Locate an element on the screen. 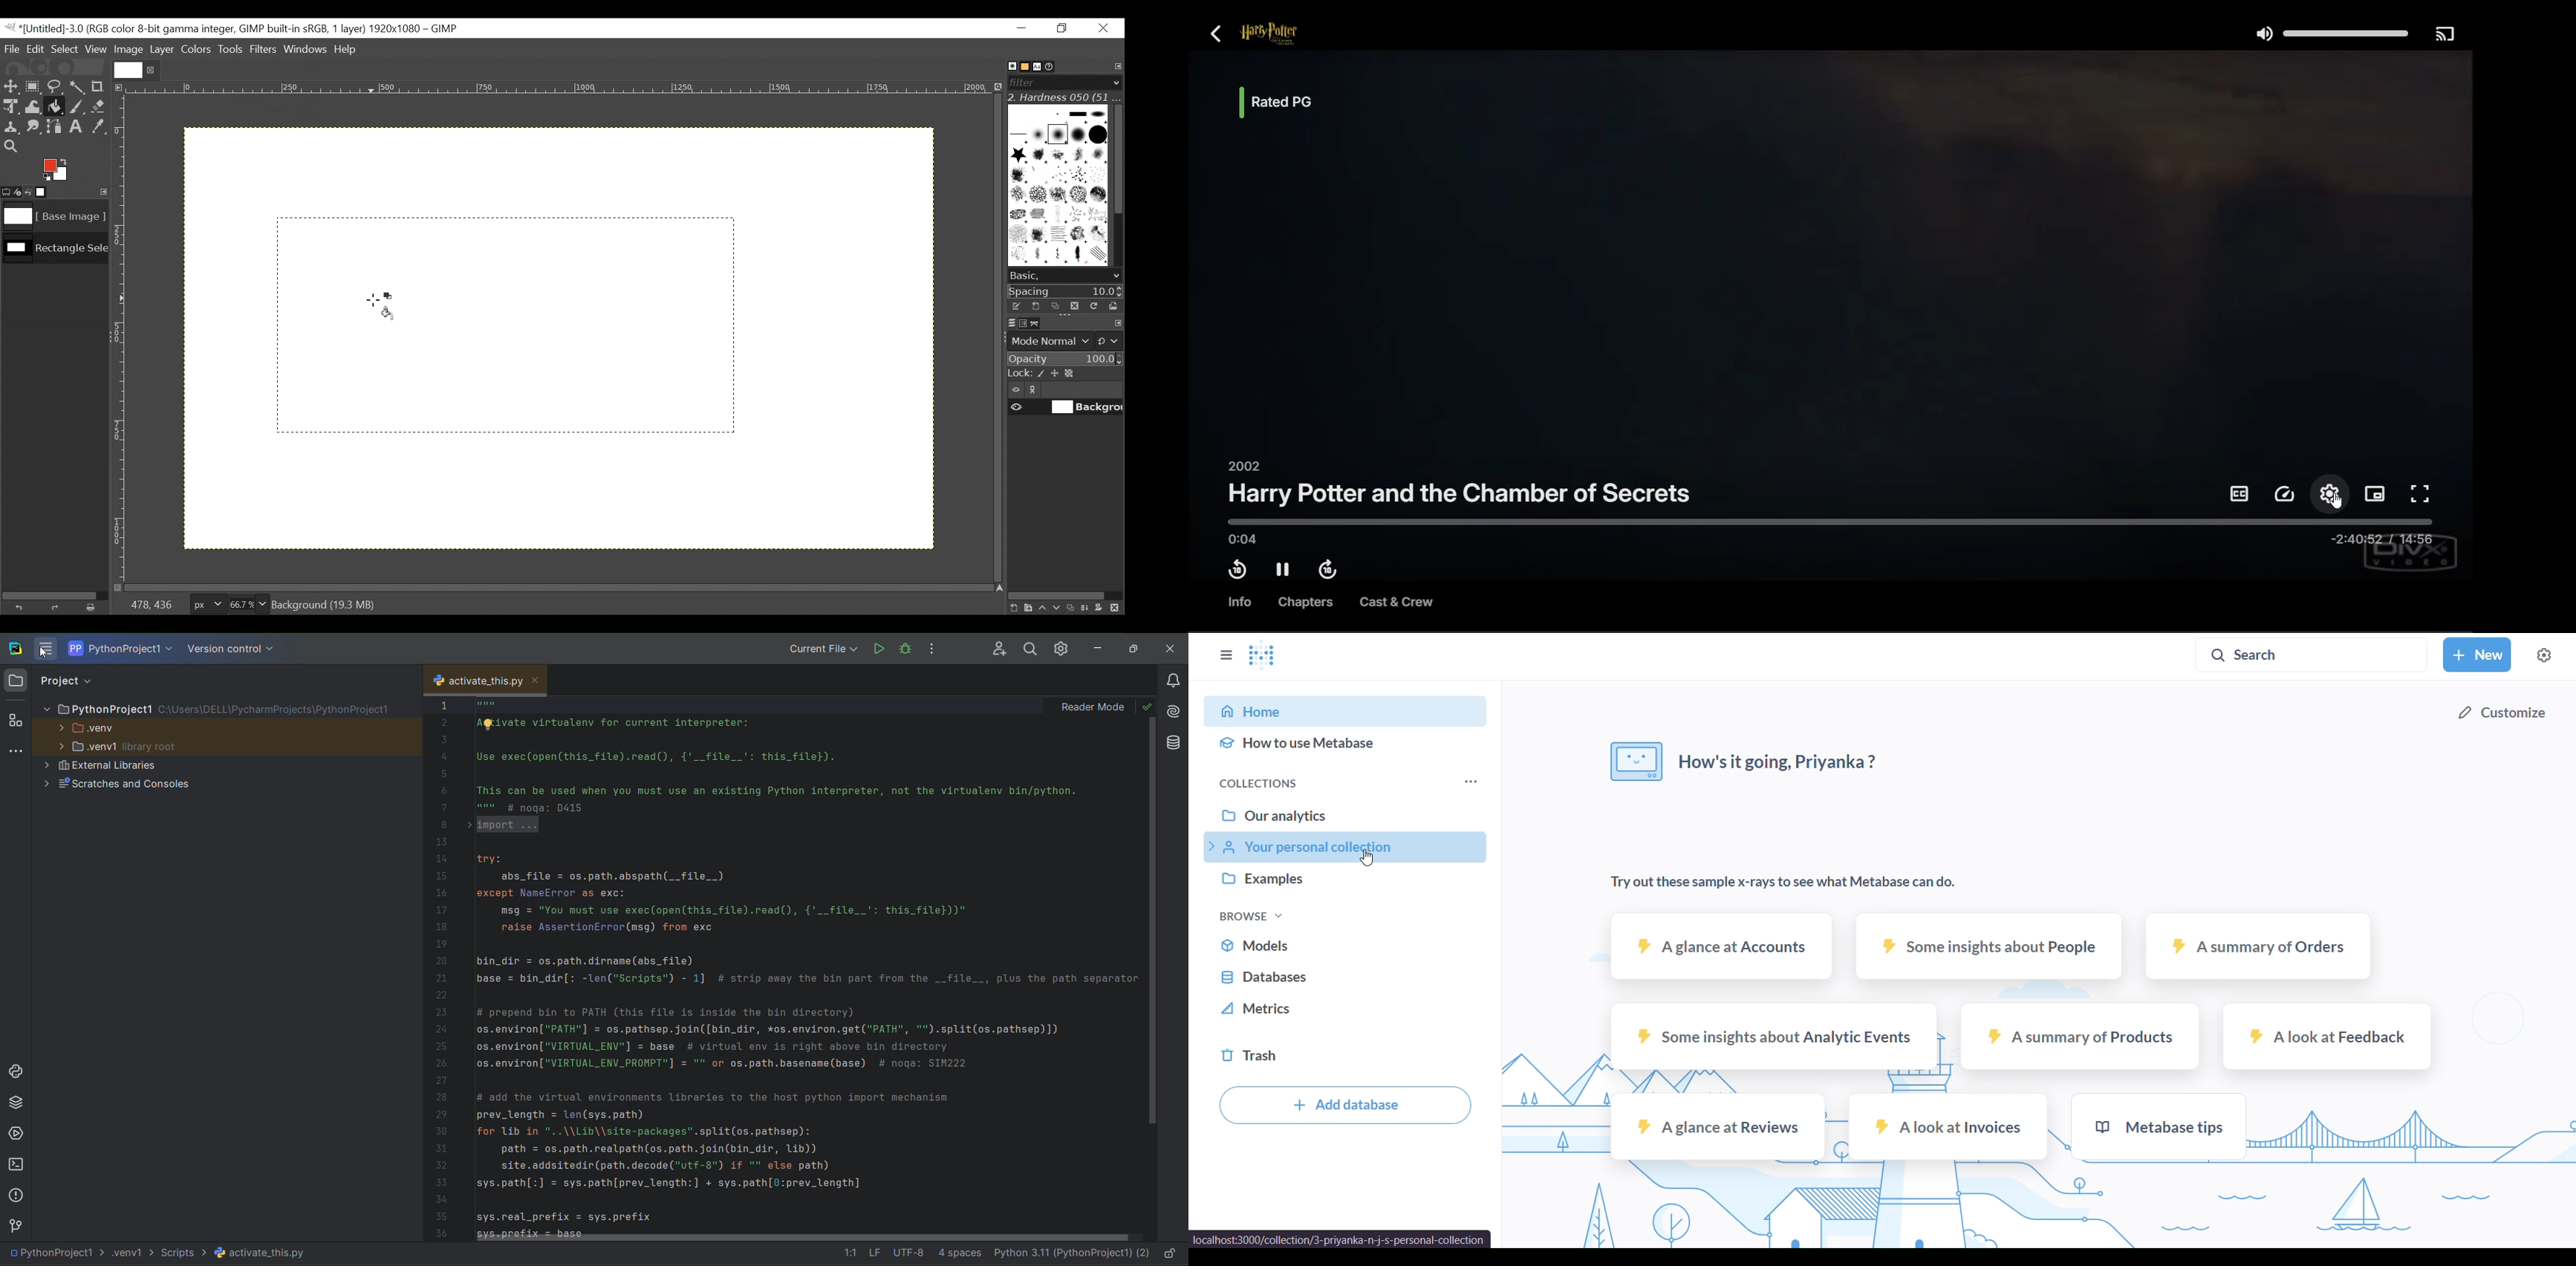 The width and height of the screenshot is (2576, 1288). Current file is located at coordinates (128, 70).